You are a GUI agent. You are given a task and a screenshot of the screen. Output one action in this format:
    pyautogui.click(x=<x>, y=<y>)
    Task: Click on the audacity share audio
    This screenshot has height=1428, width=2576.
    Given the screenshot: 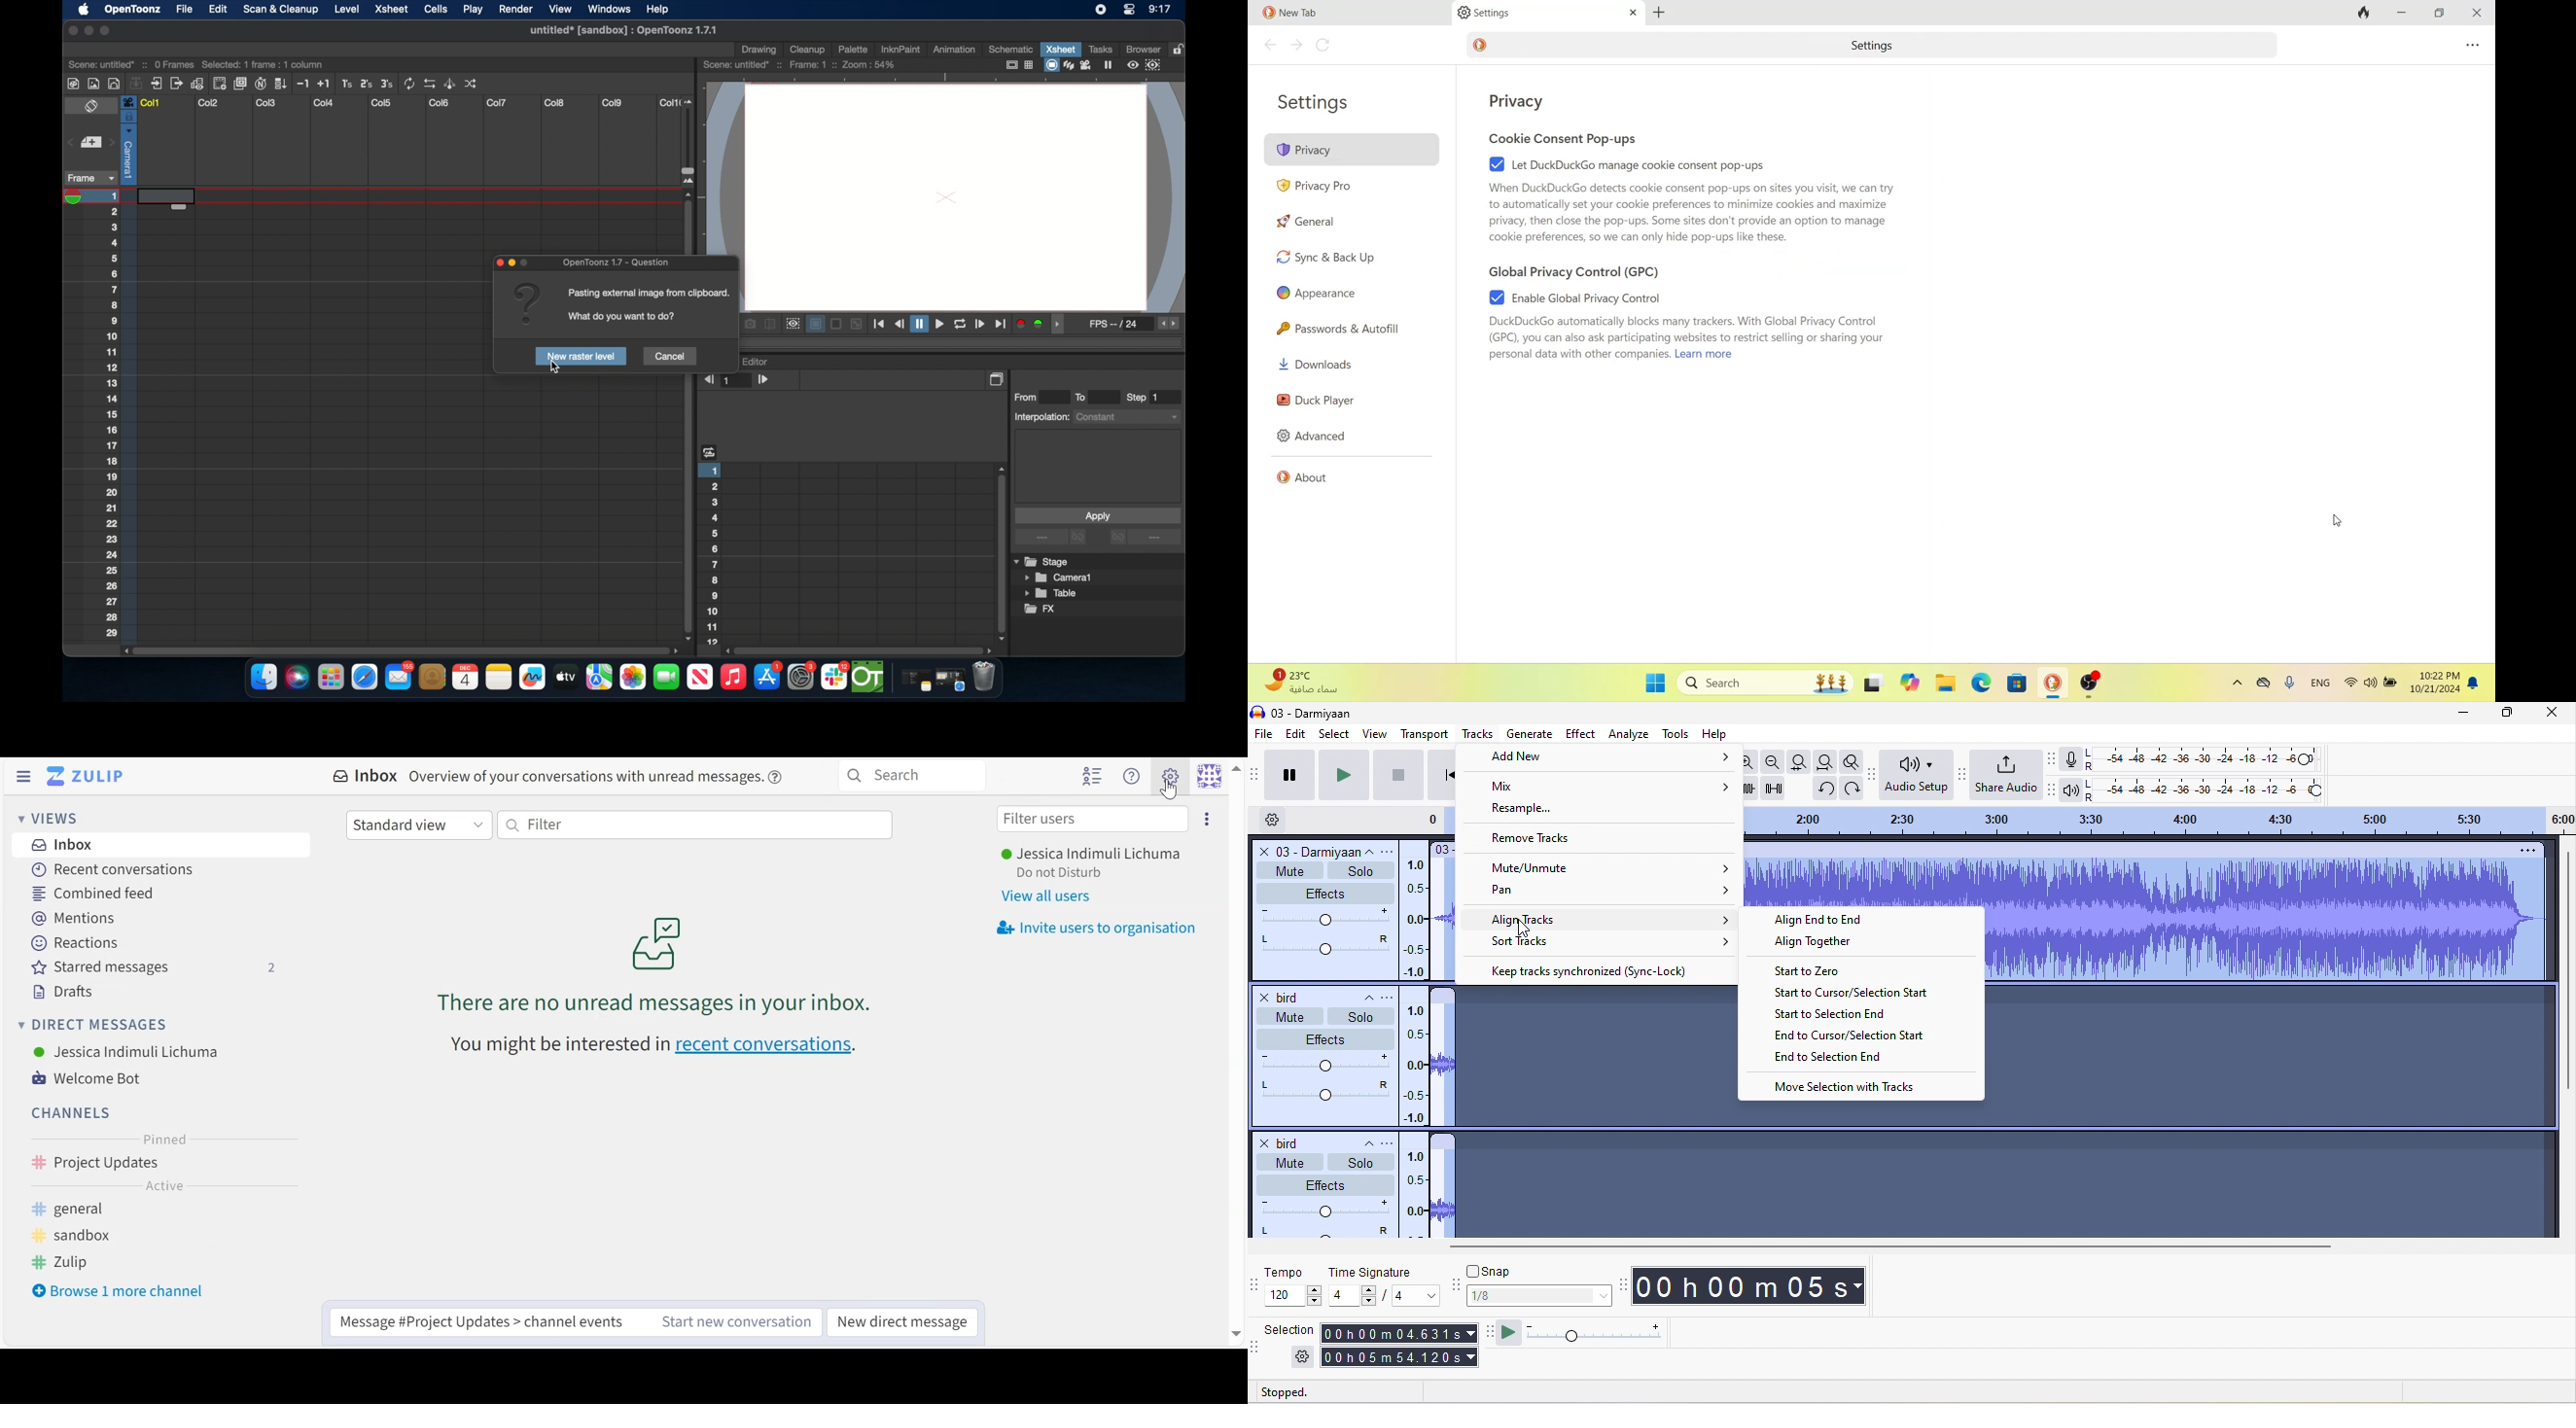 What is the action you would take?
    pyautogui.click(x=1962, y=775)
    